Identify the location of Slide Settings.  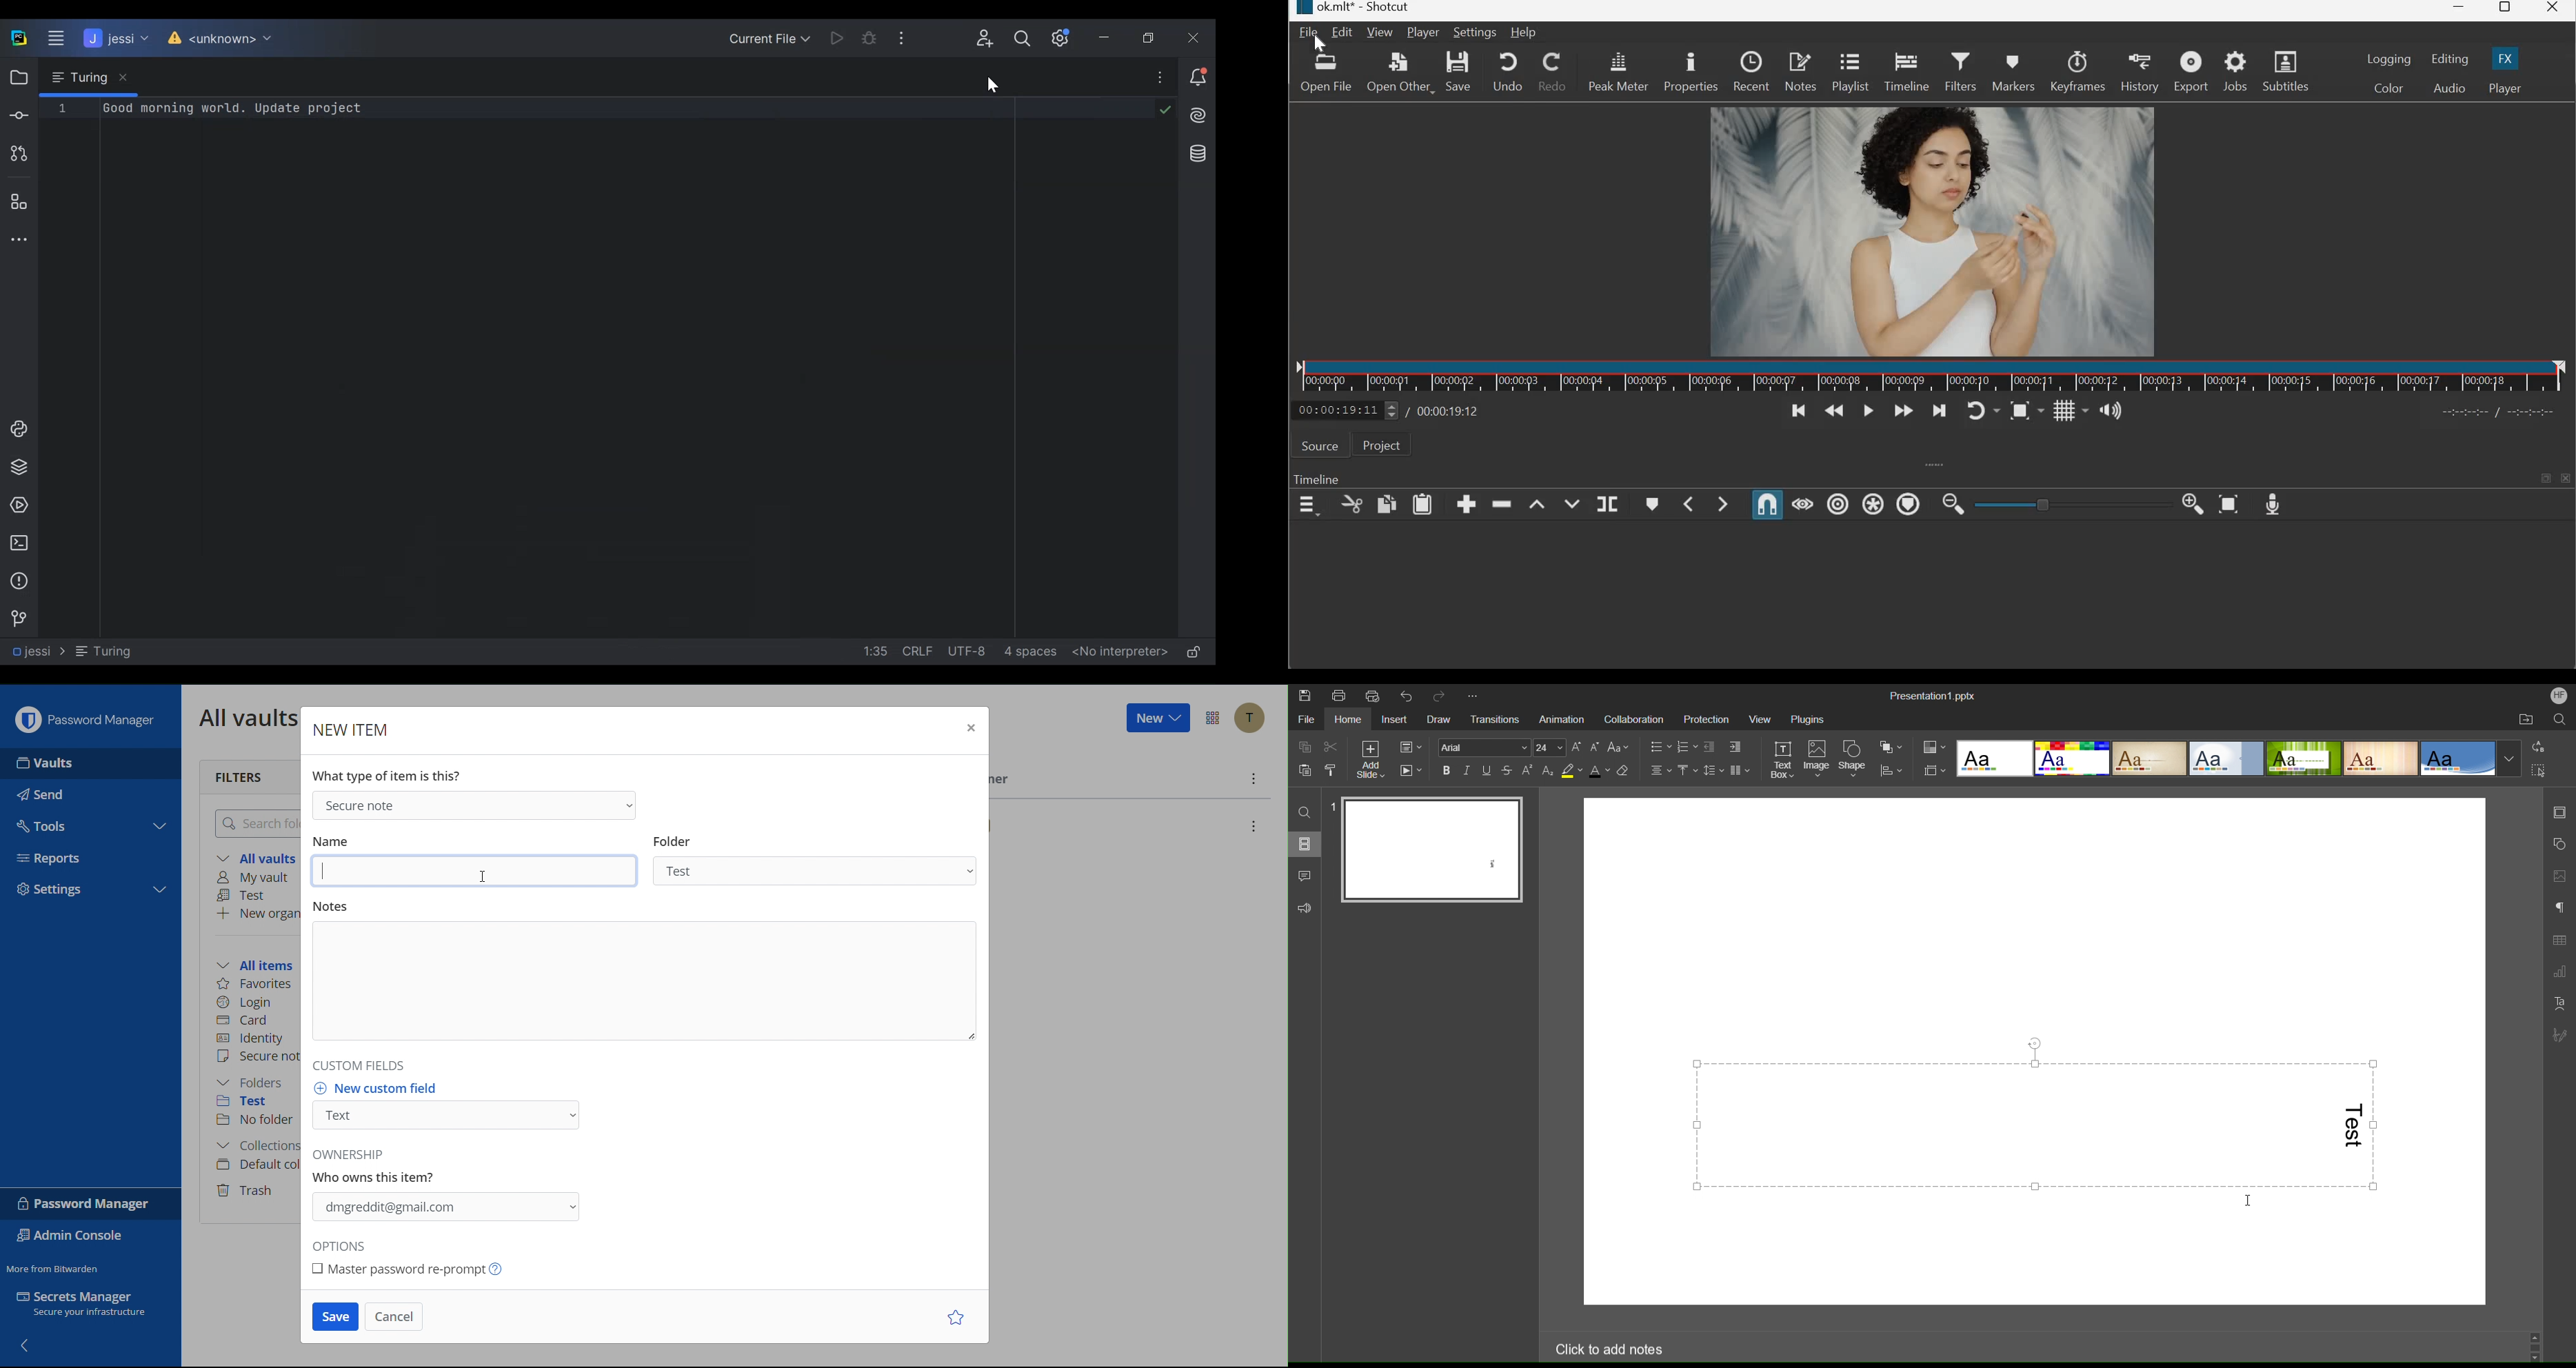
(1411, 746).